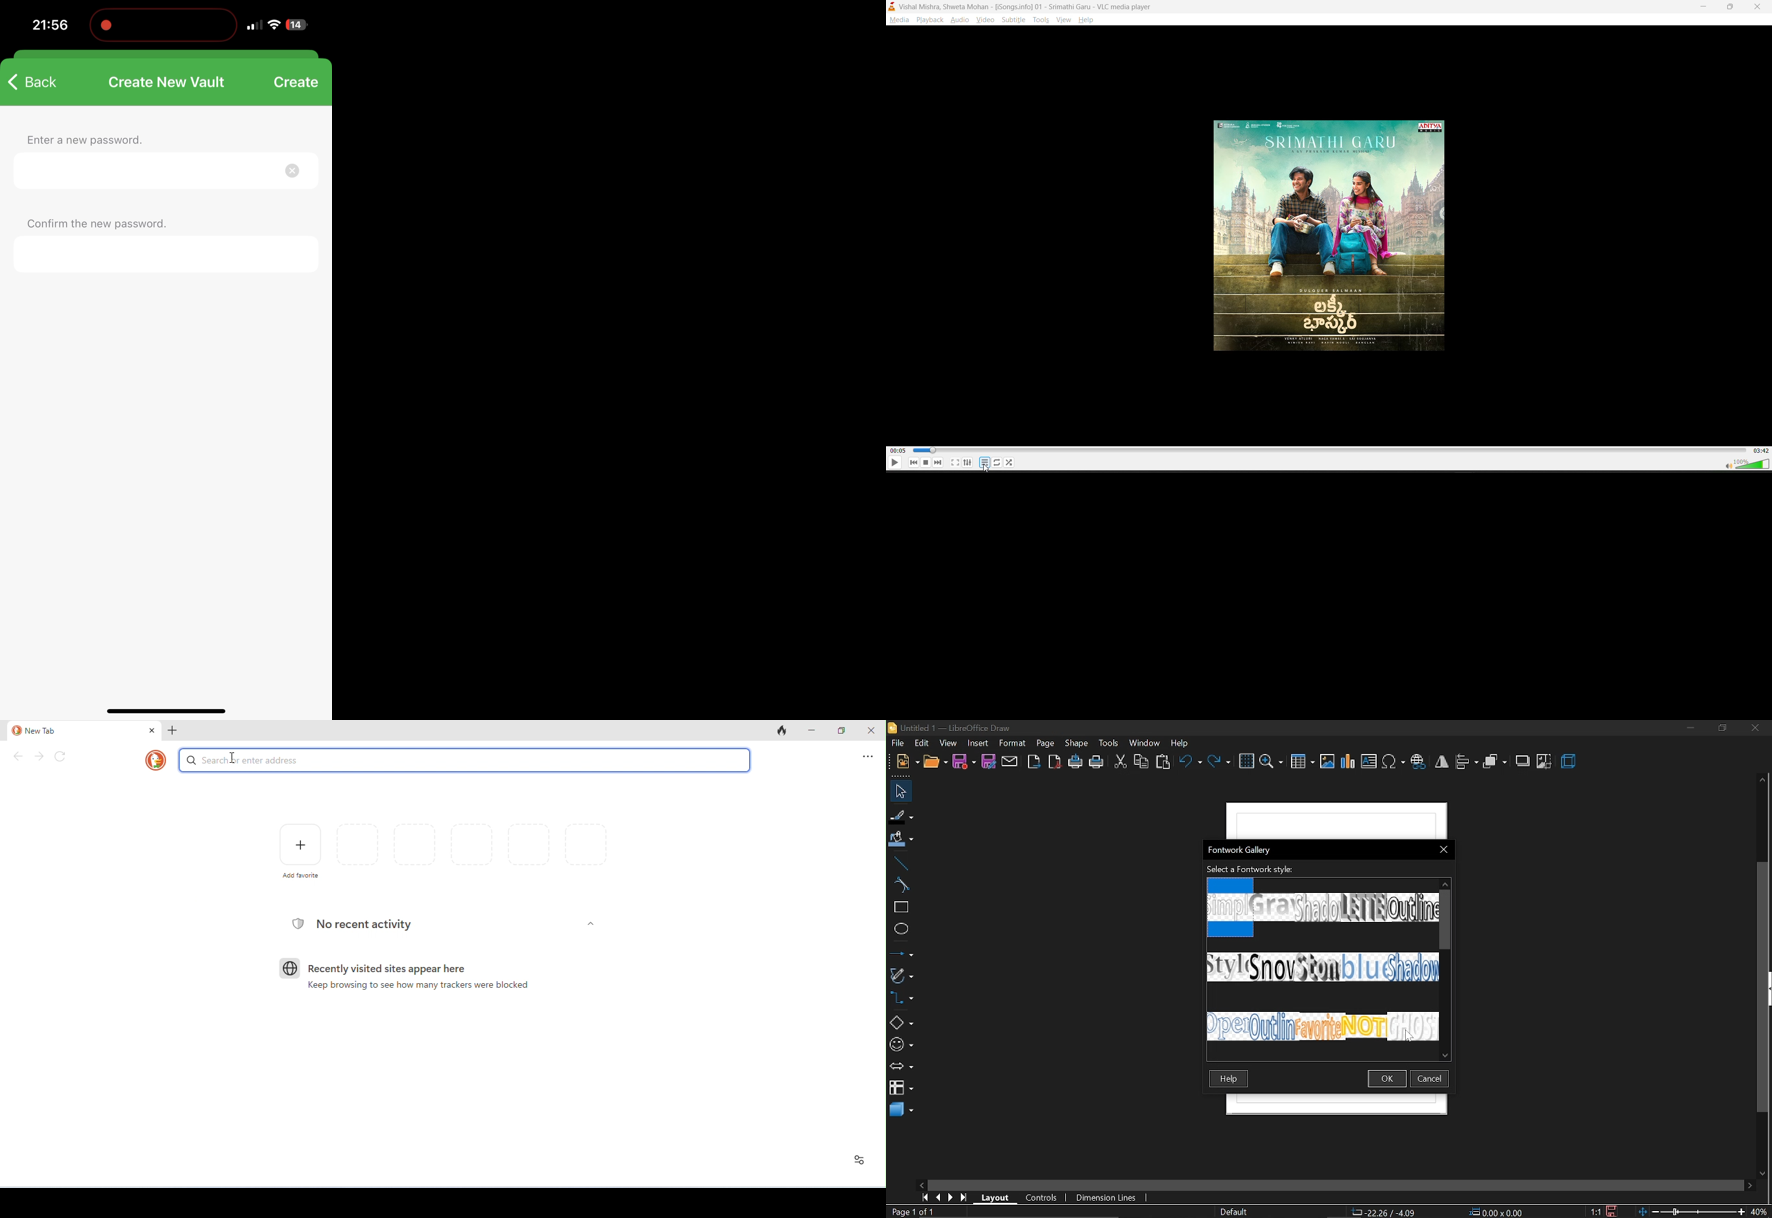  Describe the element at coordinates (1442, 762) in the screenshot. I see `flip` at that location.